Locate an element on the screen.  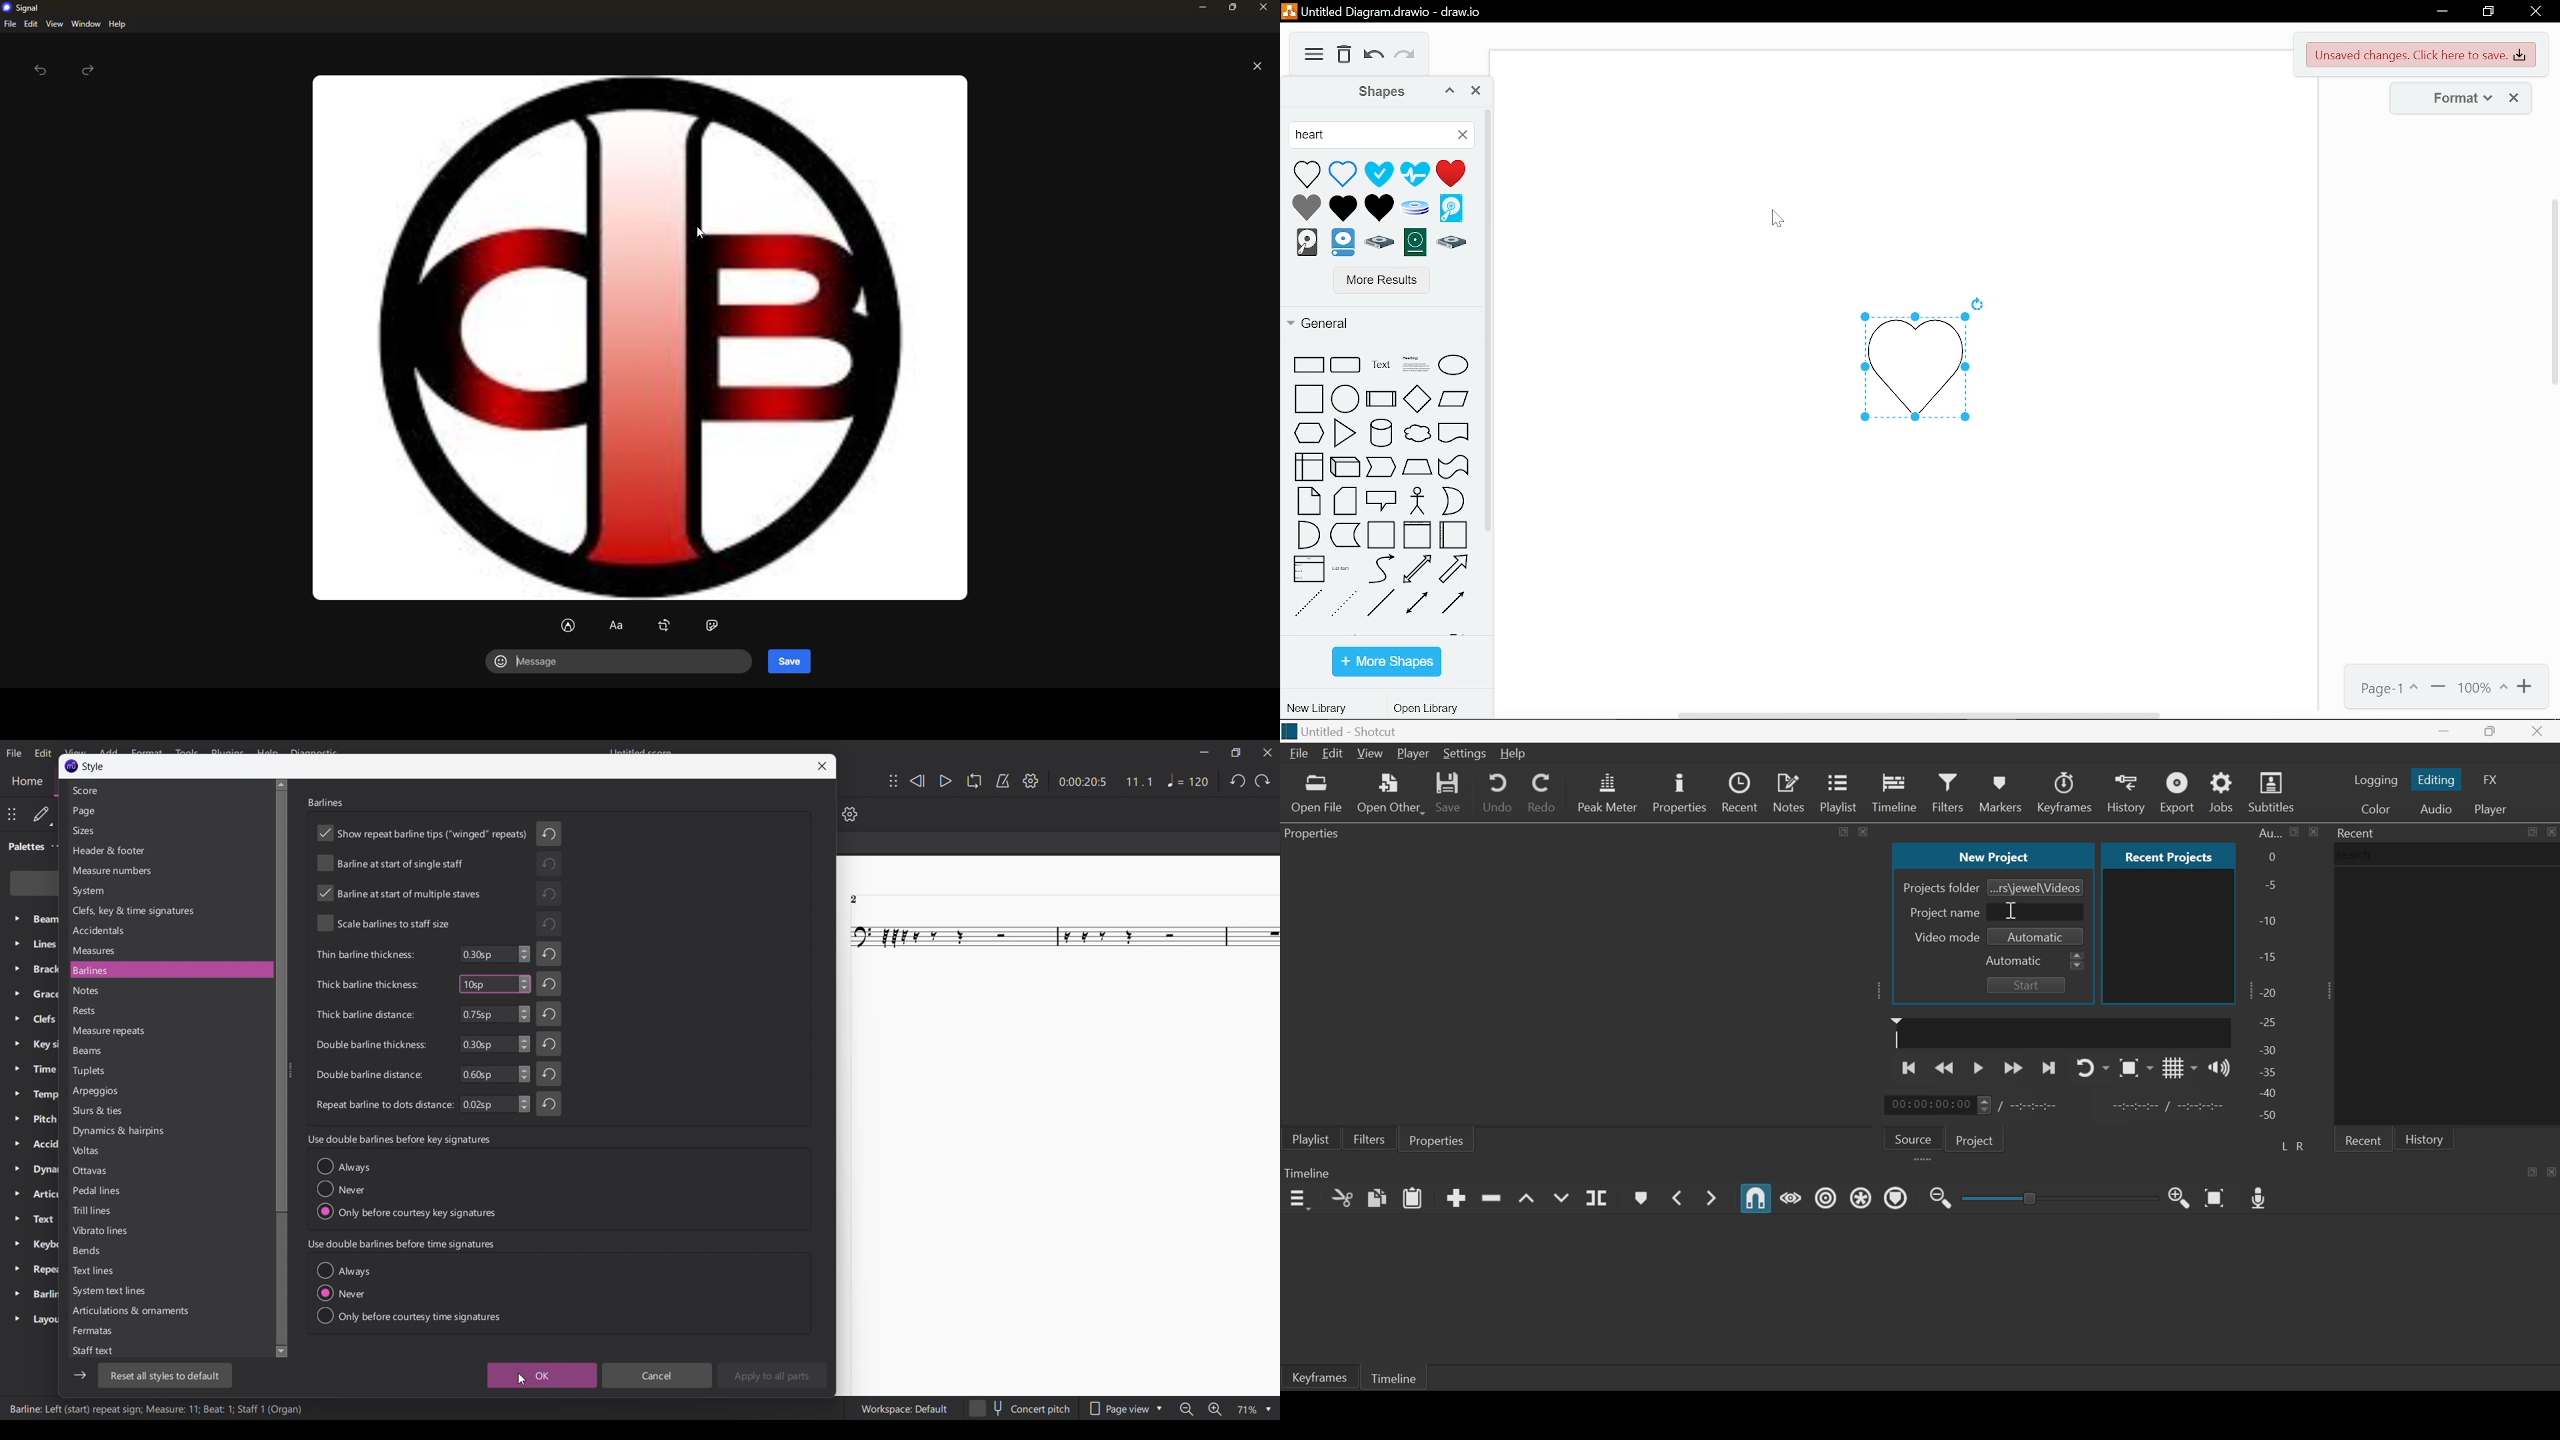
Filters is located at coordinates (1369, 1138).